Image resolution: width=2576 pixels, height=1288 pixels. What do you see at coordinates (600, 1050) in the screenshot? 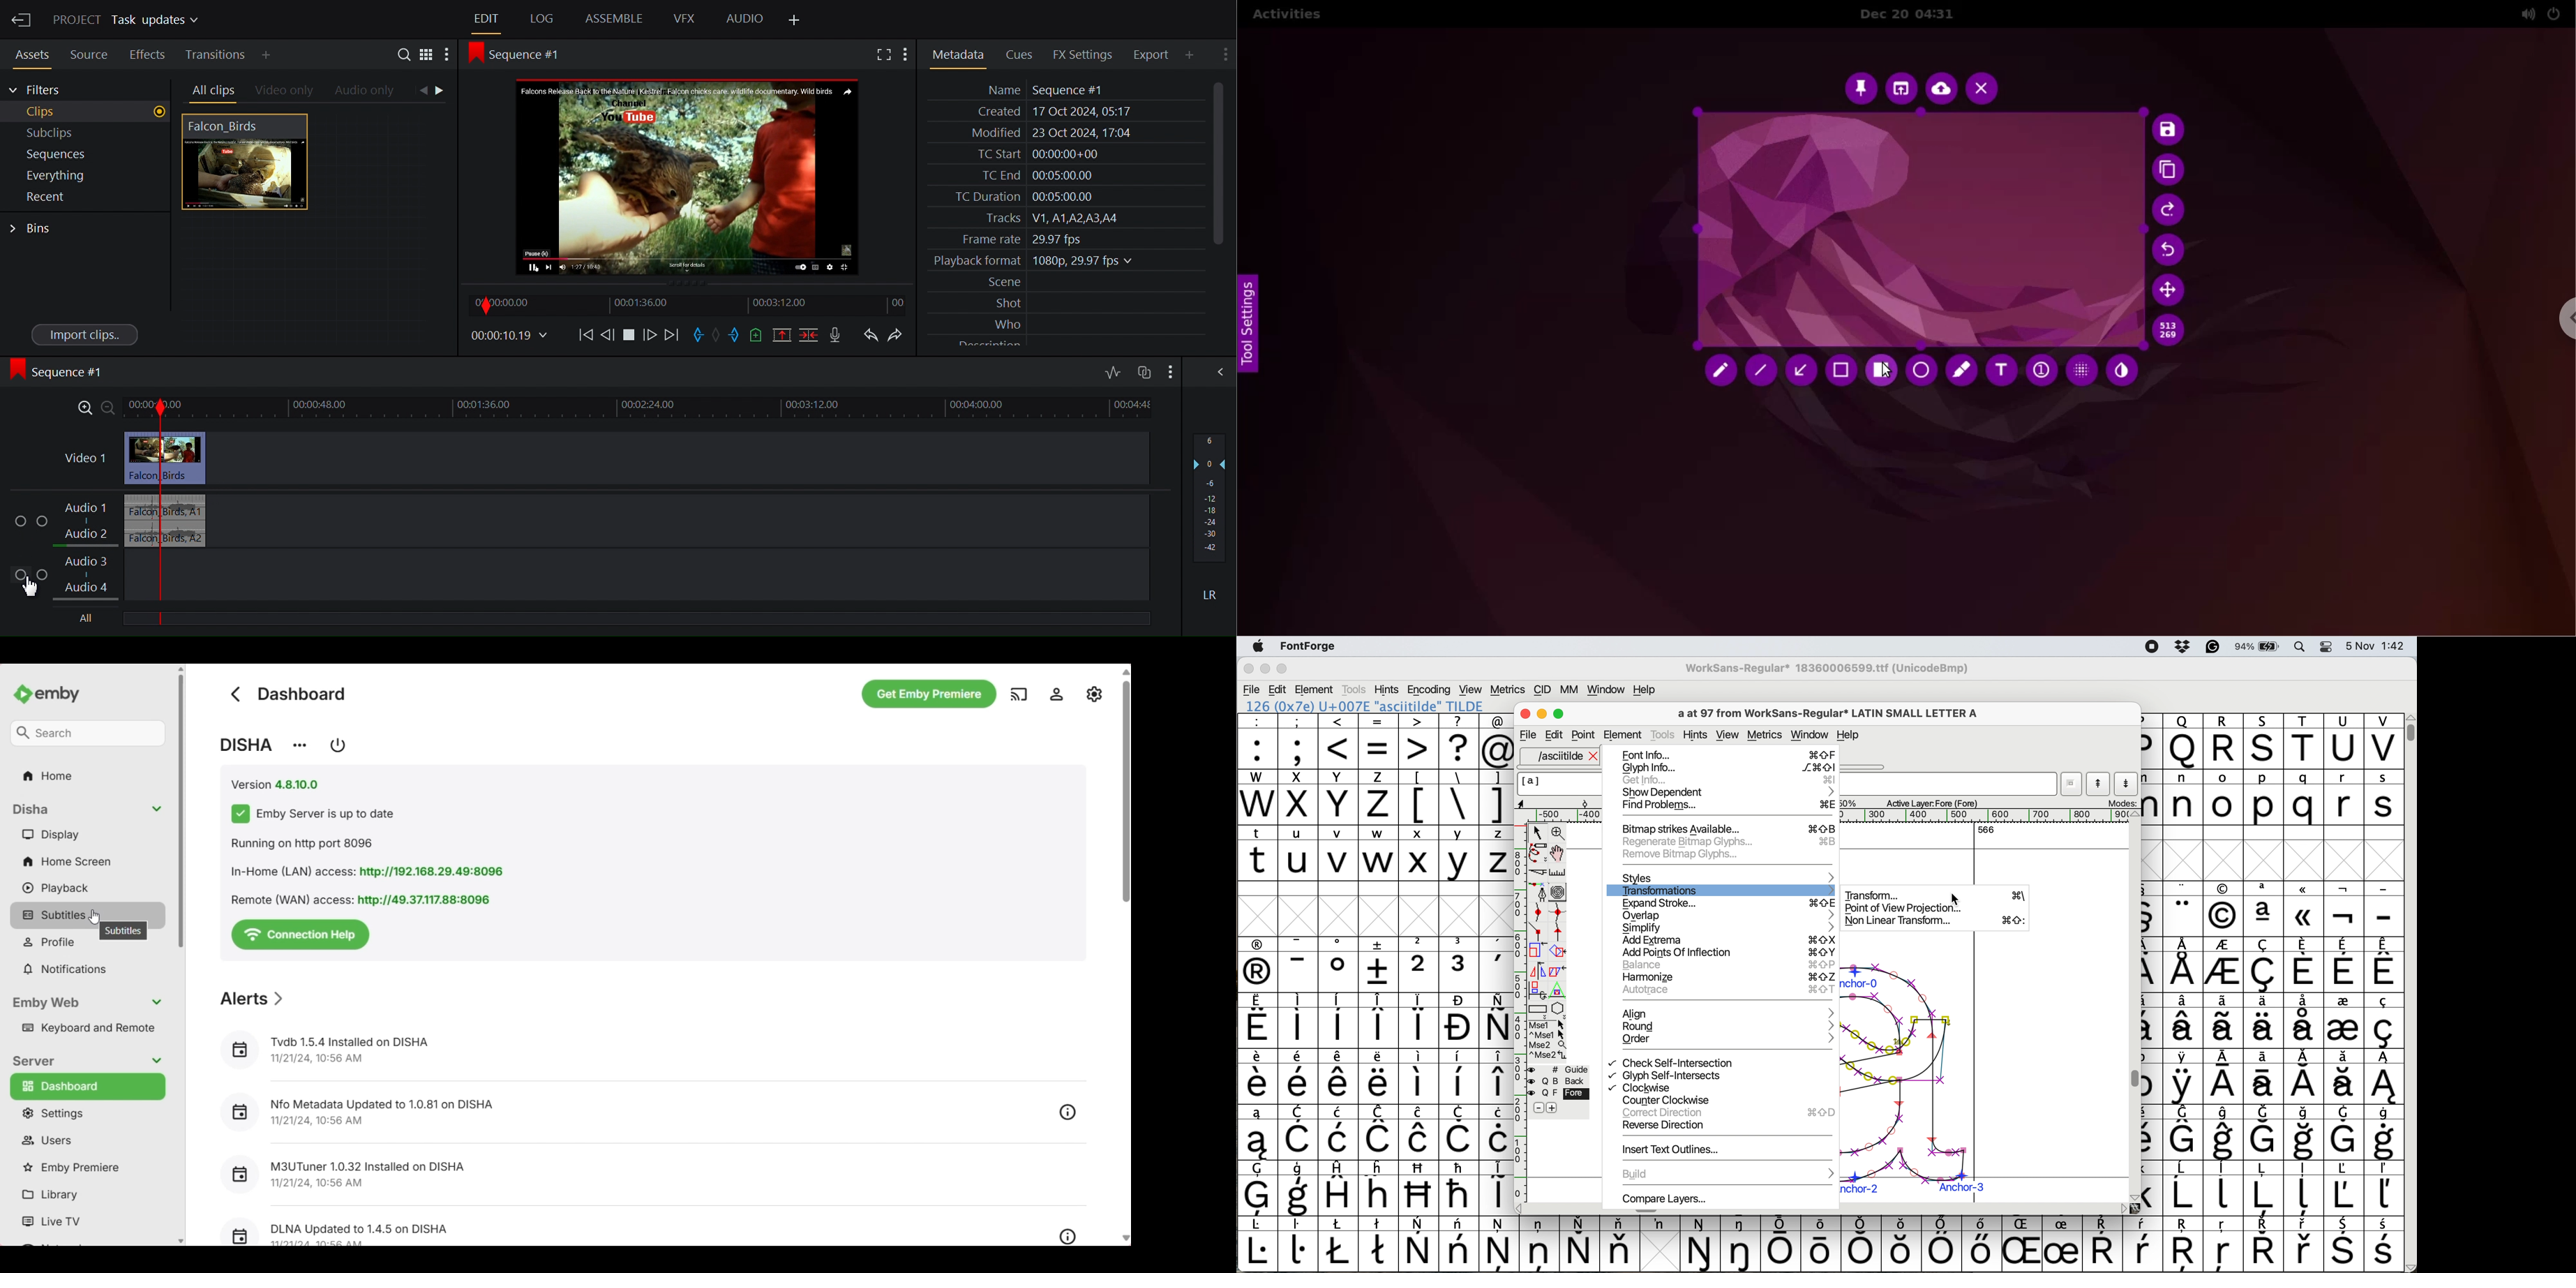
I see `Listed entries for the above-mentioned section` at bounding box center [600, 1050].